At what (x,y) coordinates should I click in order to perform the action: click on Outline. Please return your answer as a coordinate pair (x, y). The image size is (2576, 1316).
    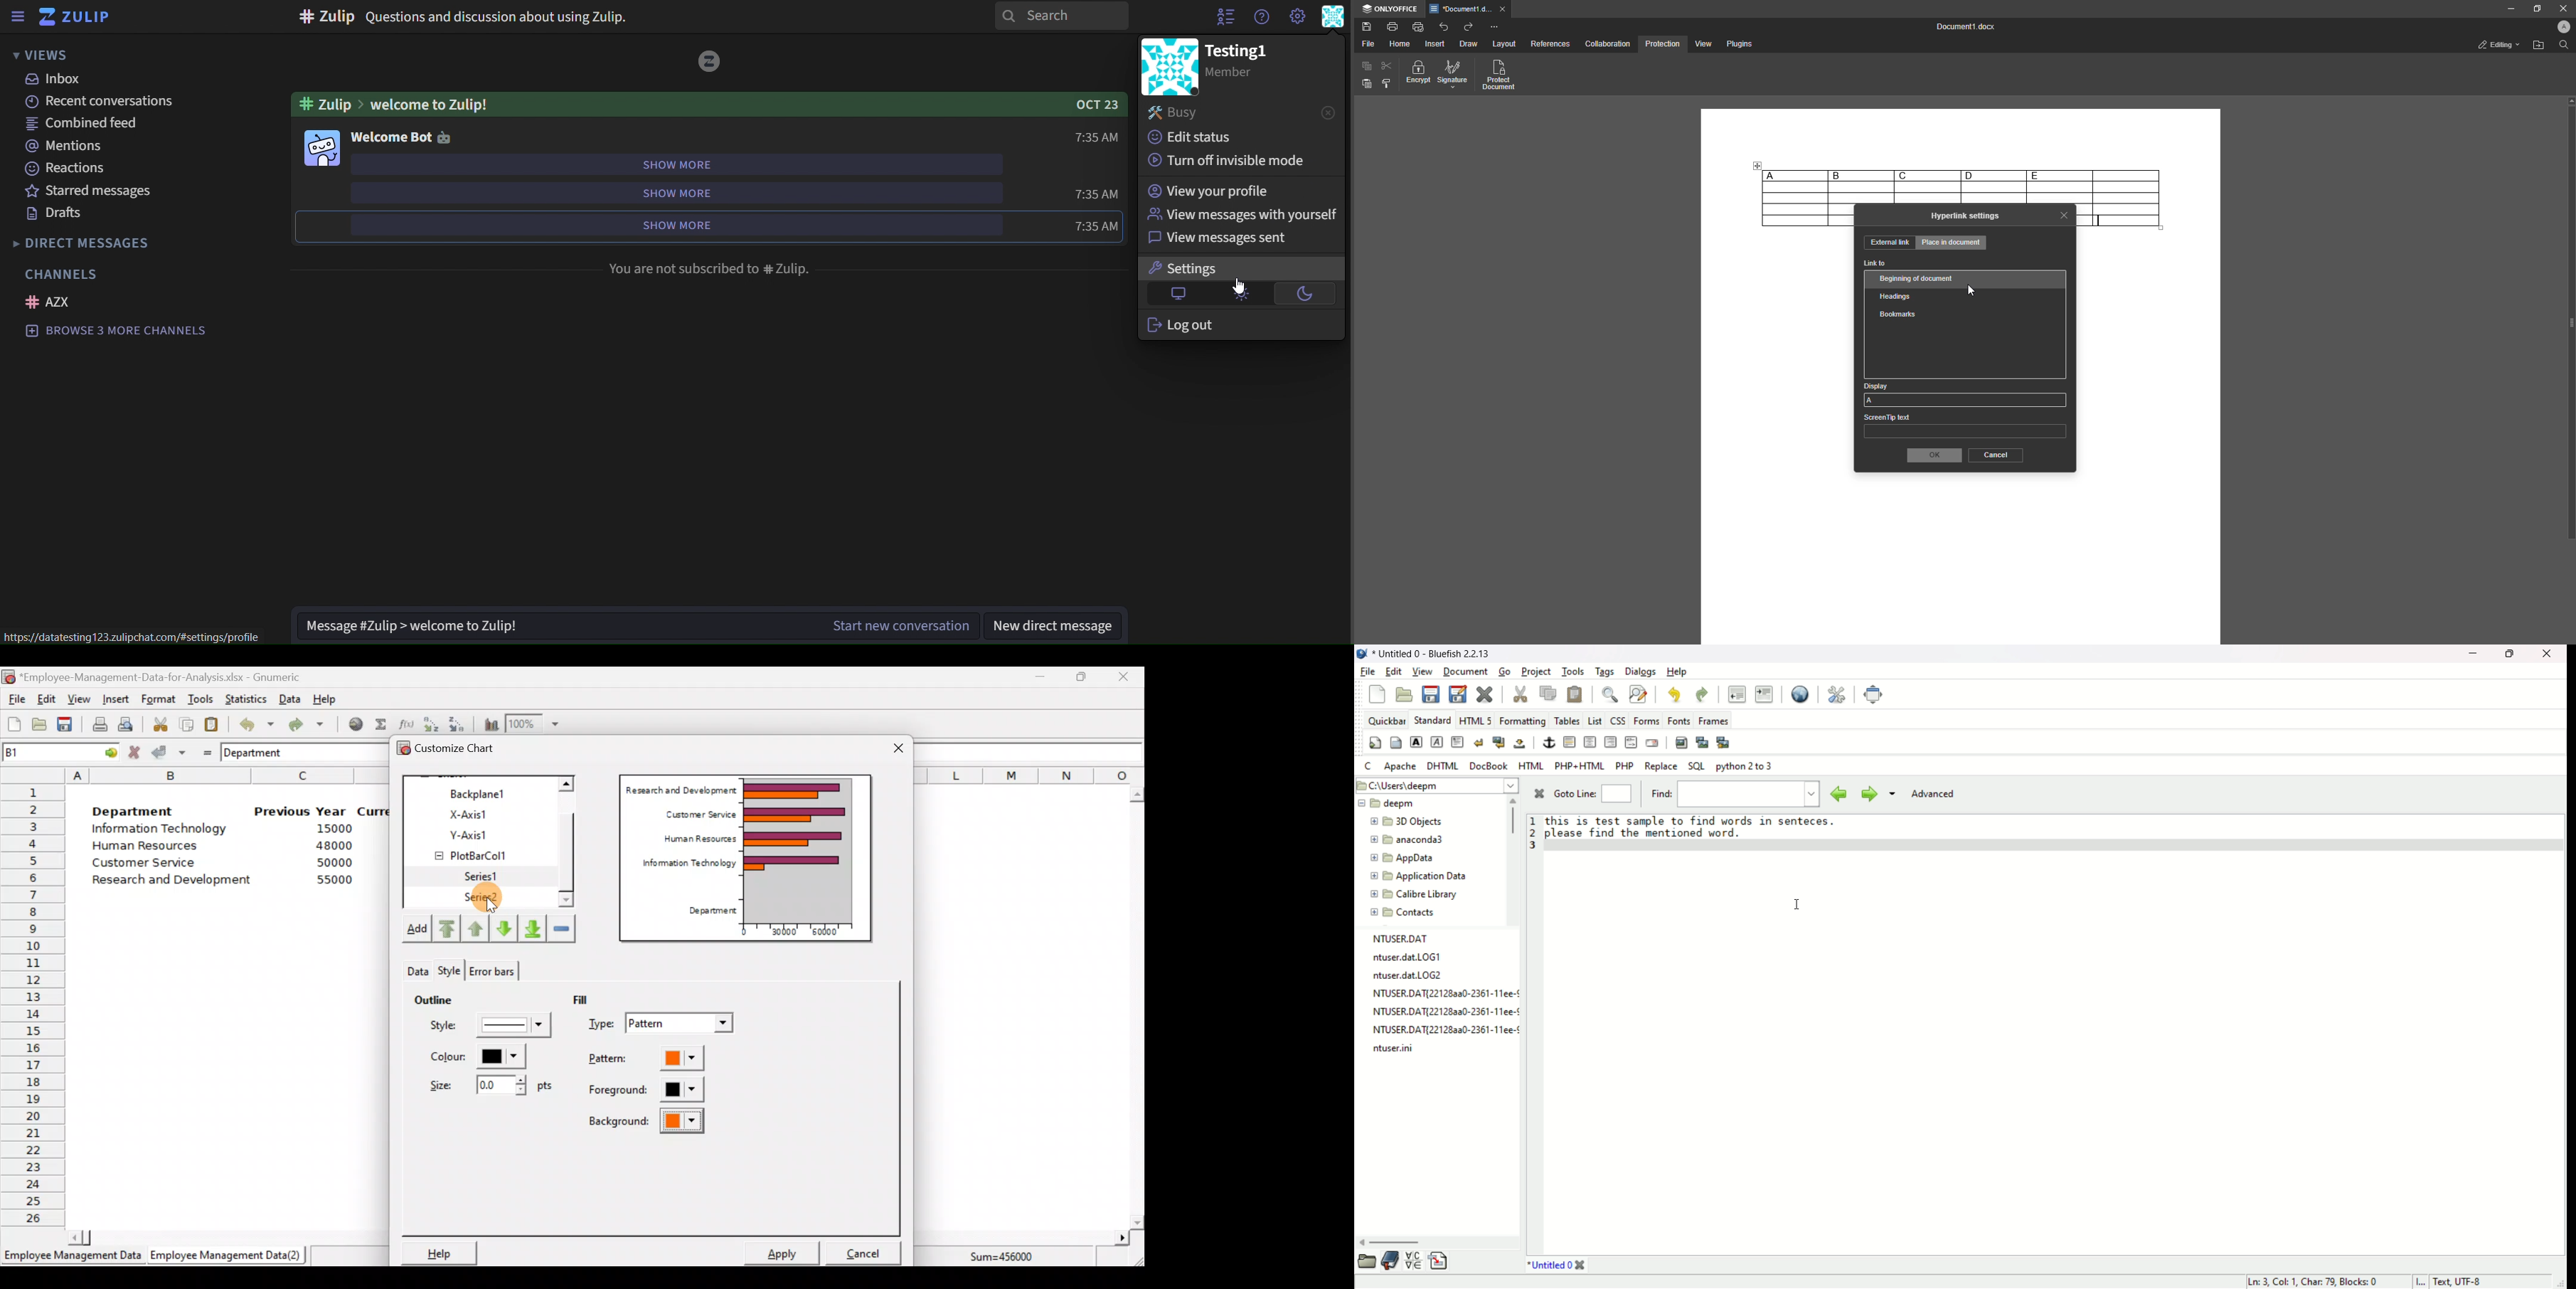
    Looking at the image, I should click on (433, 998).